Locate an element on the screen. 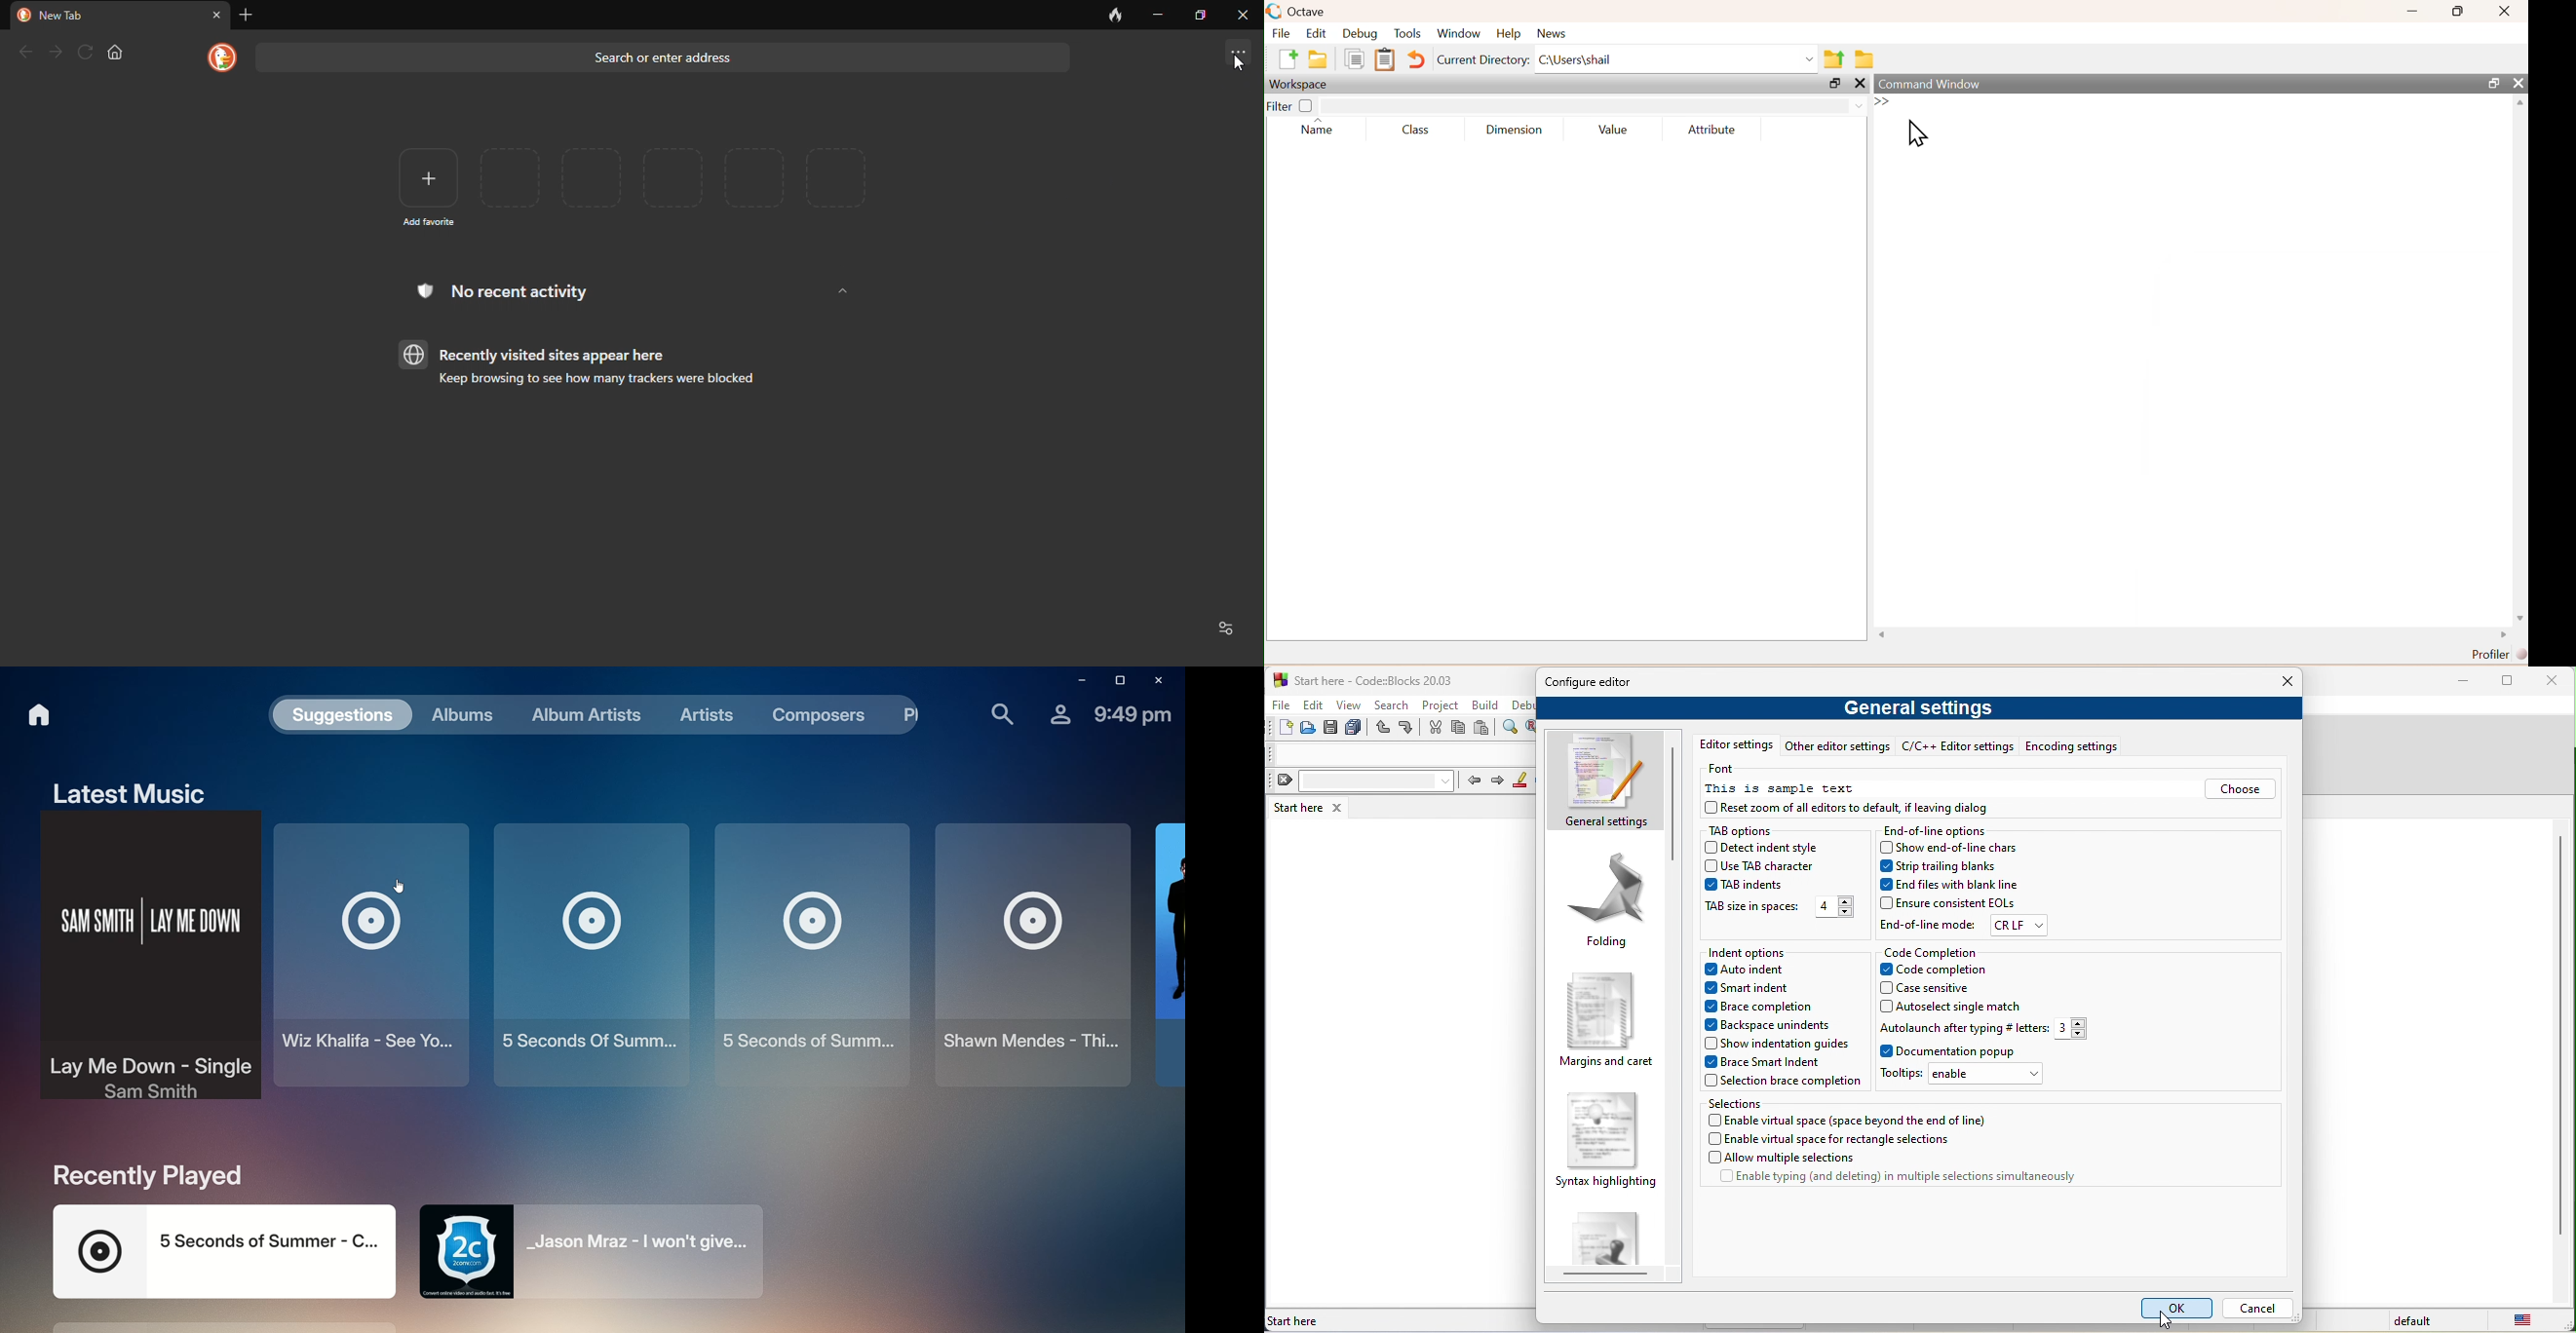 The height and width of the screenshot is (1344, 2576). direct indent style is located at coordinates (1768, 848).